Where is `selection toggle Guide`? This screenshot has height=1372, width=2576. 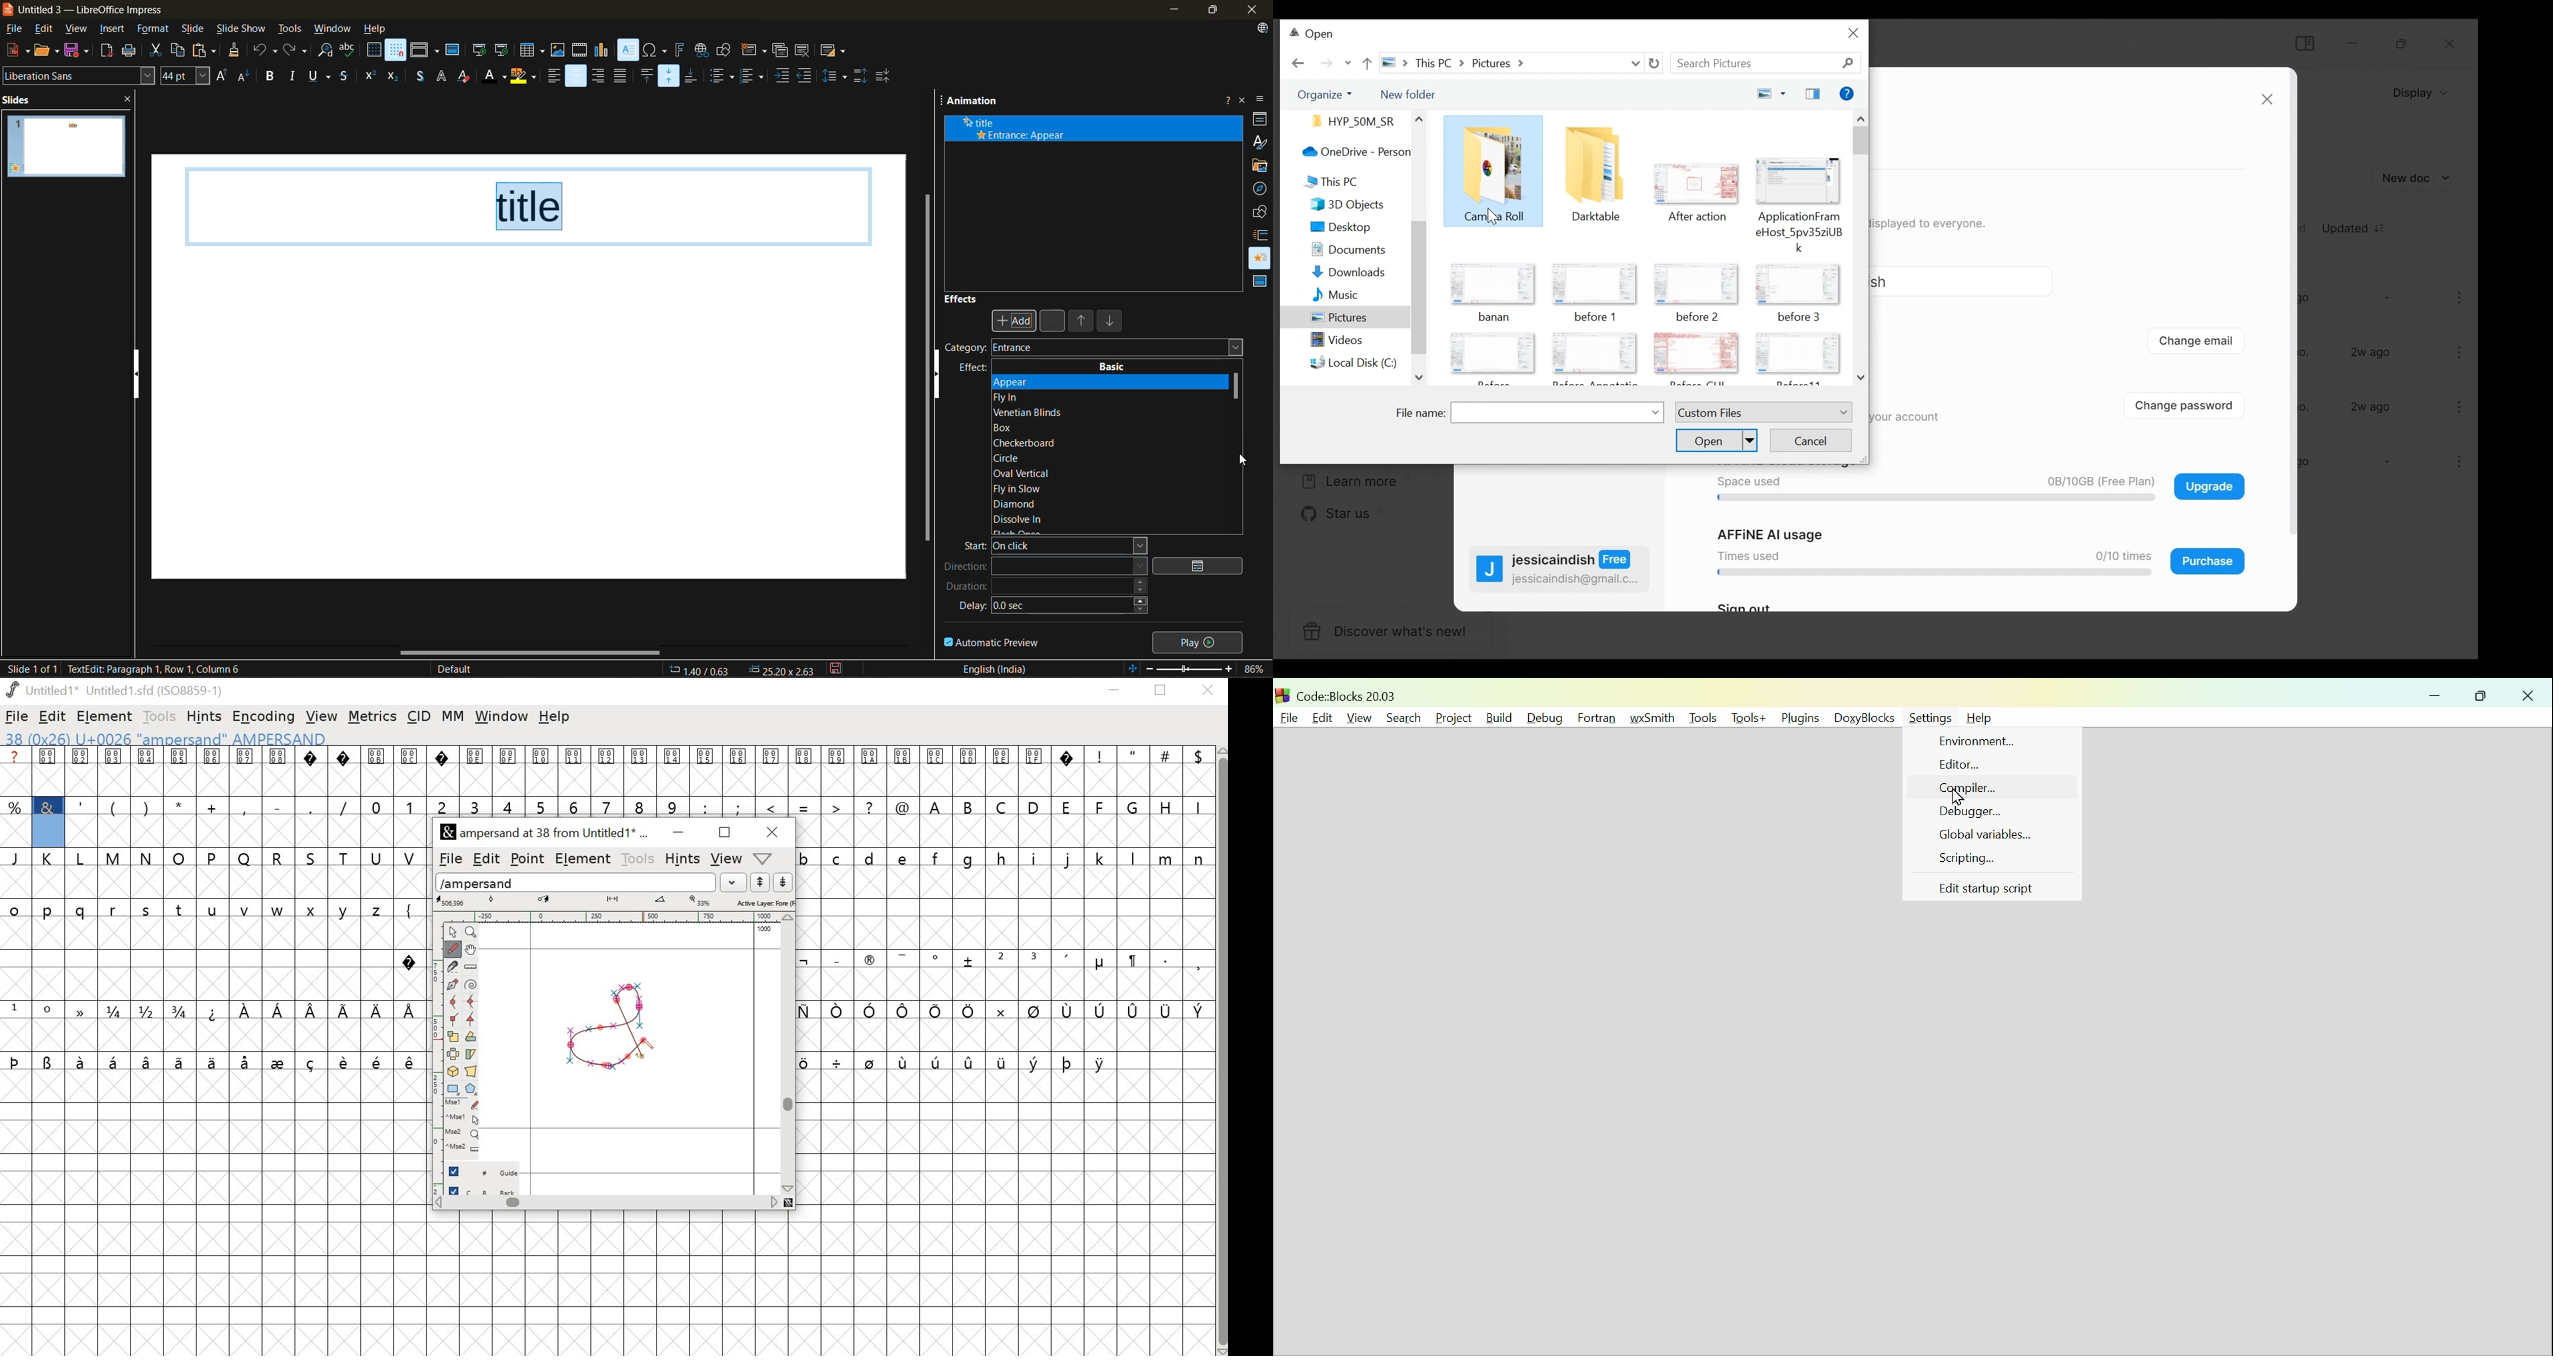
selection toggle Guide is located at coordinates (487, 1171).